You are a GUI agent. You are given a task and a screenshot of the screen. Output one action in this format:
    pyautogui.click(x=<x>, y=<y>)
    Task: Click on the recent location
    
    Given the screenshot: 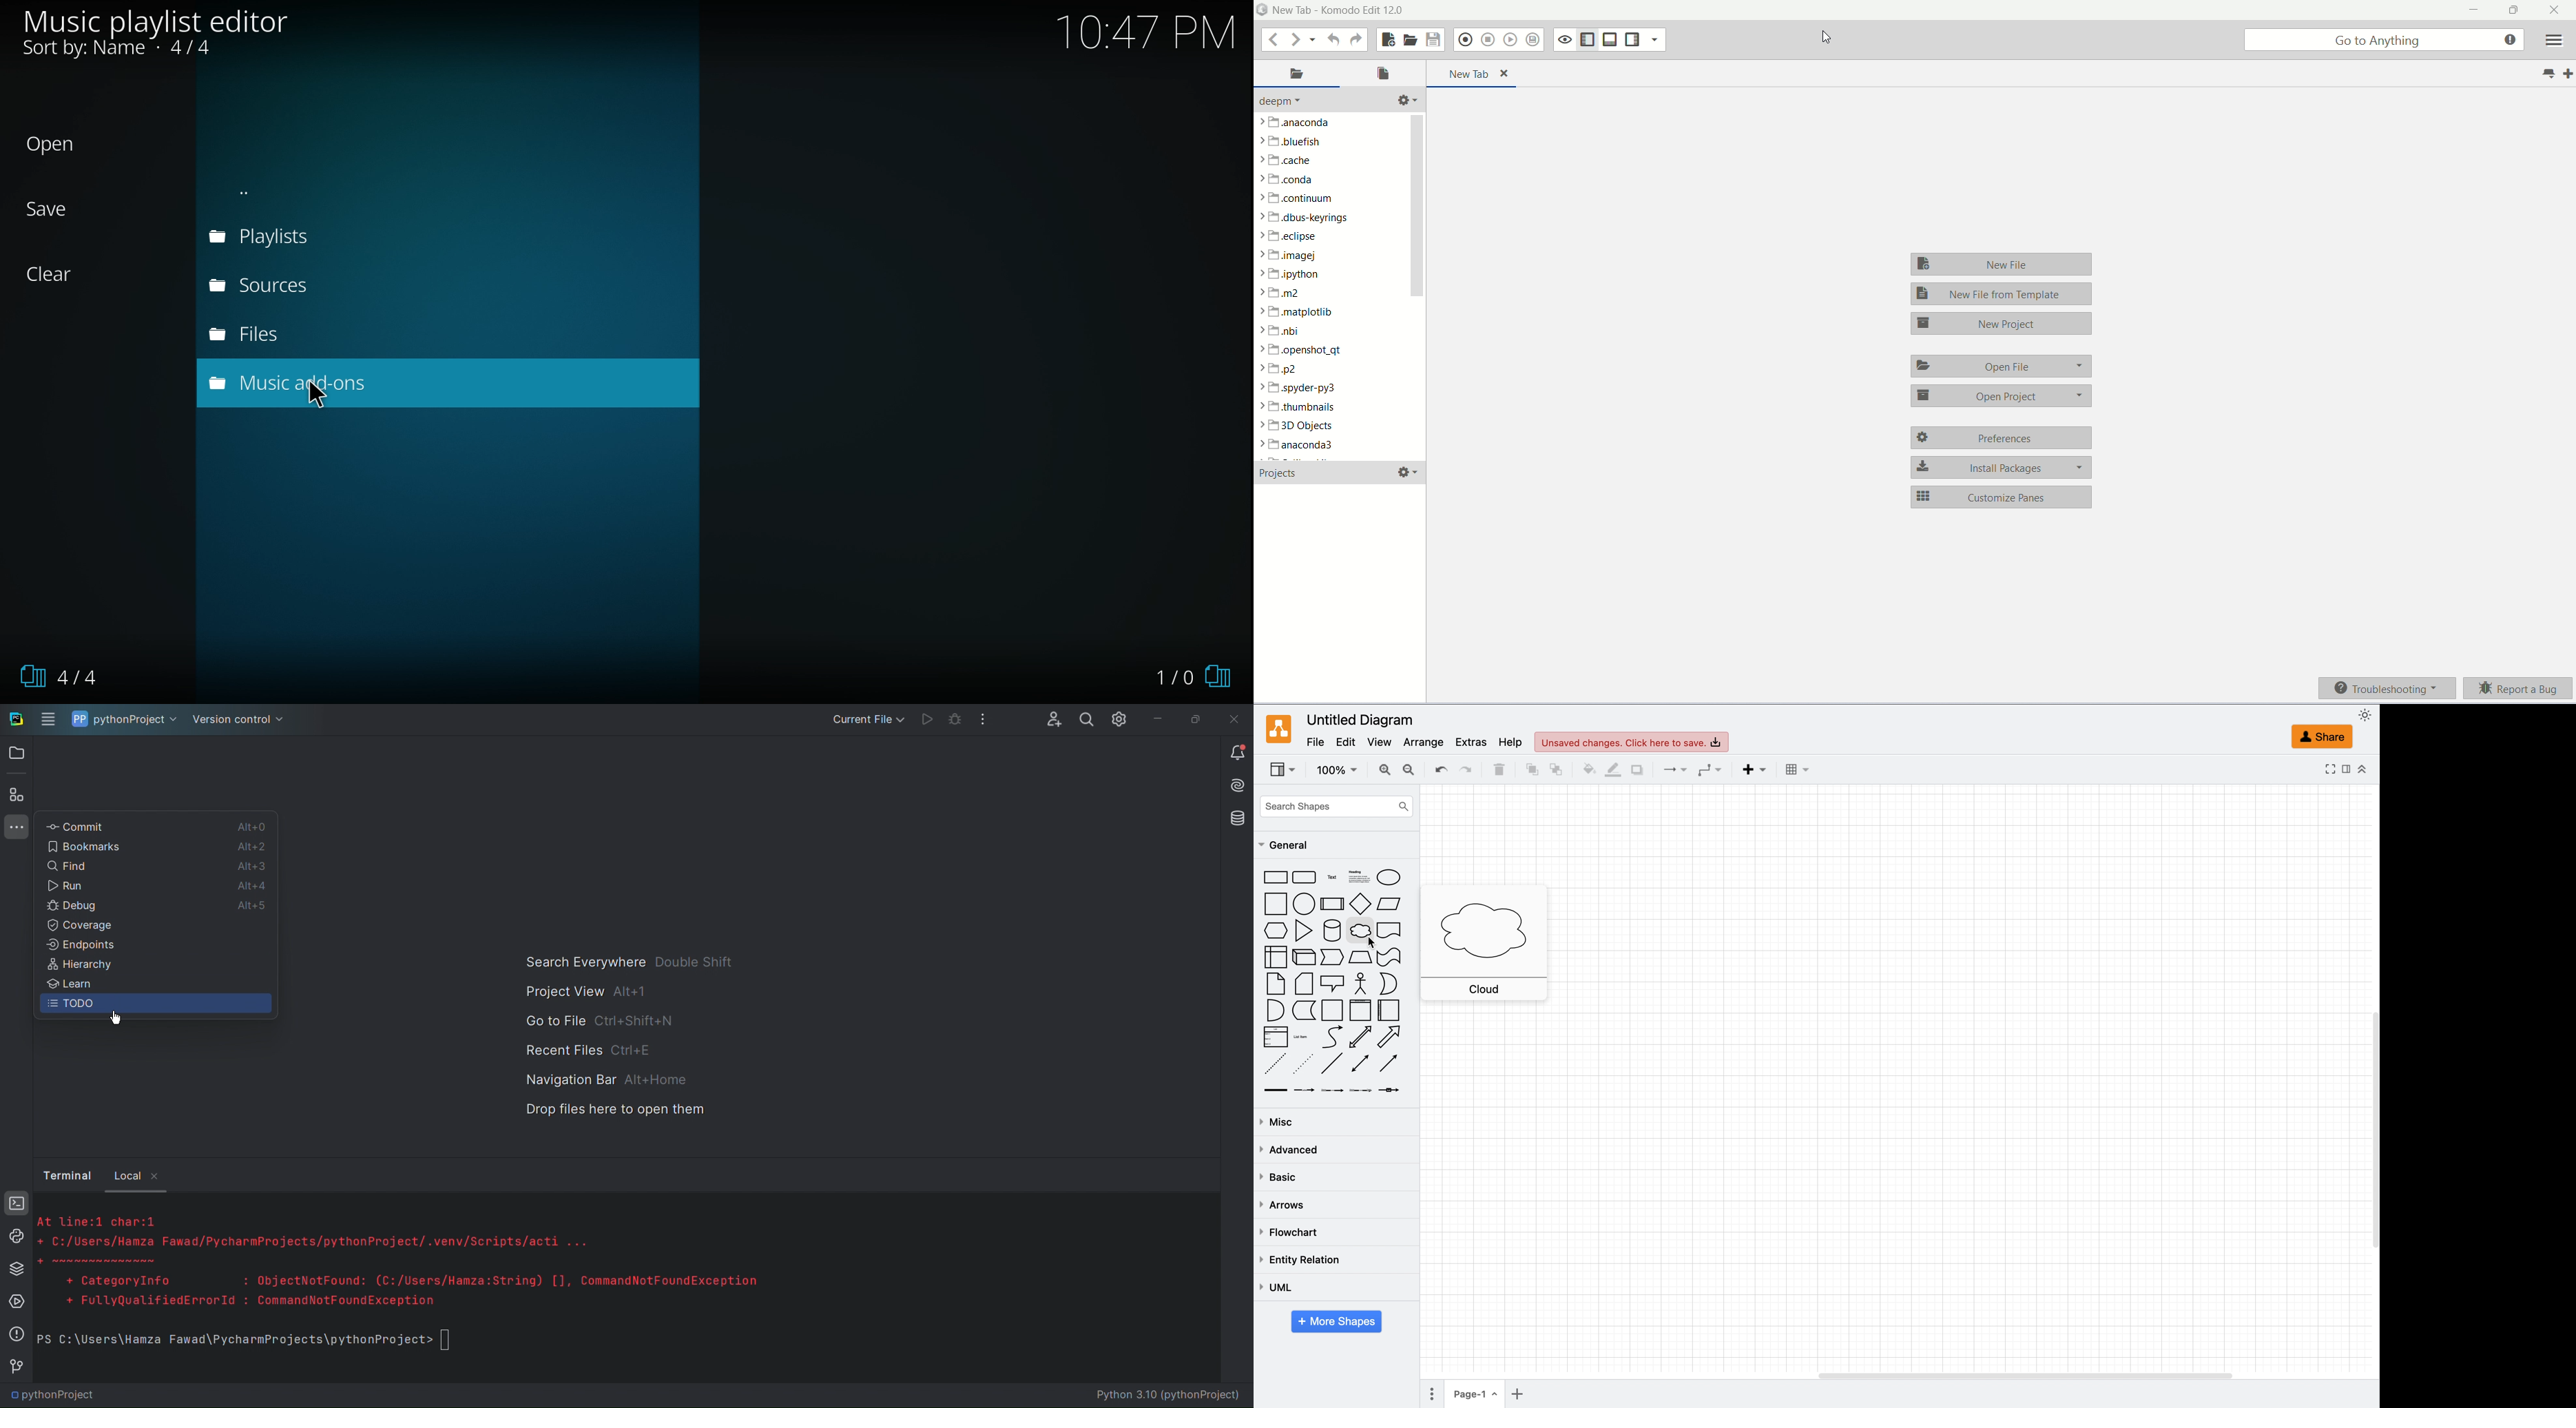 What is the action you would take?
    pyautogui.click(x=1312, y=40)
    